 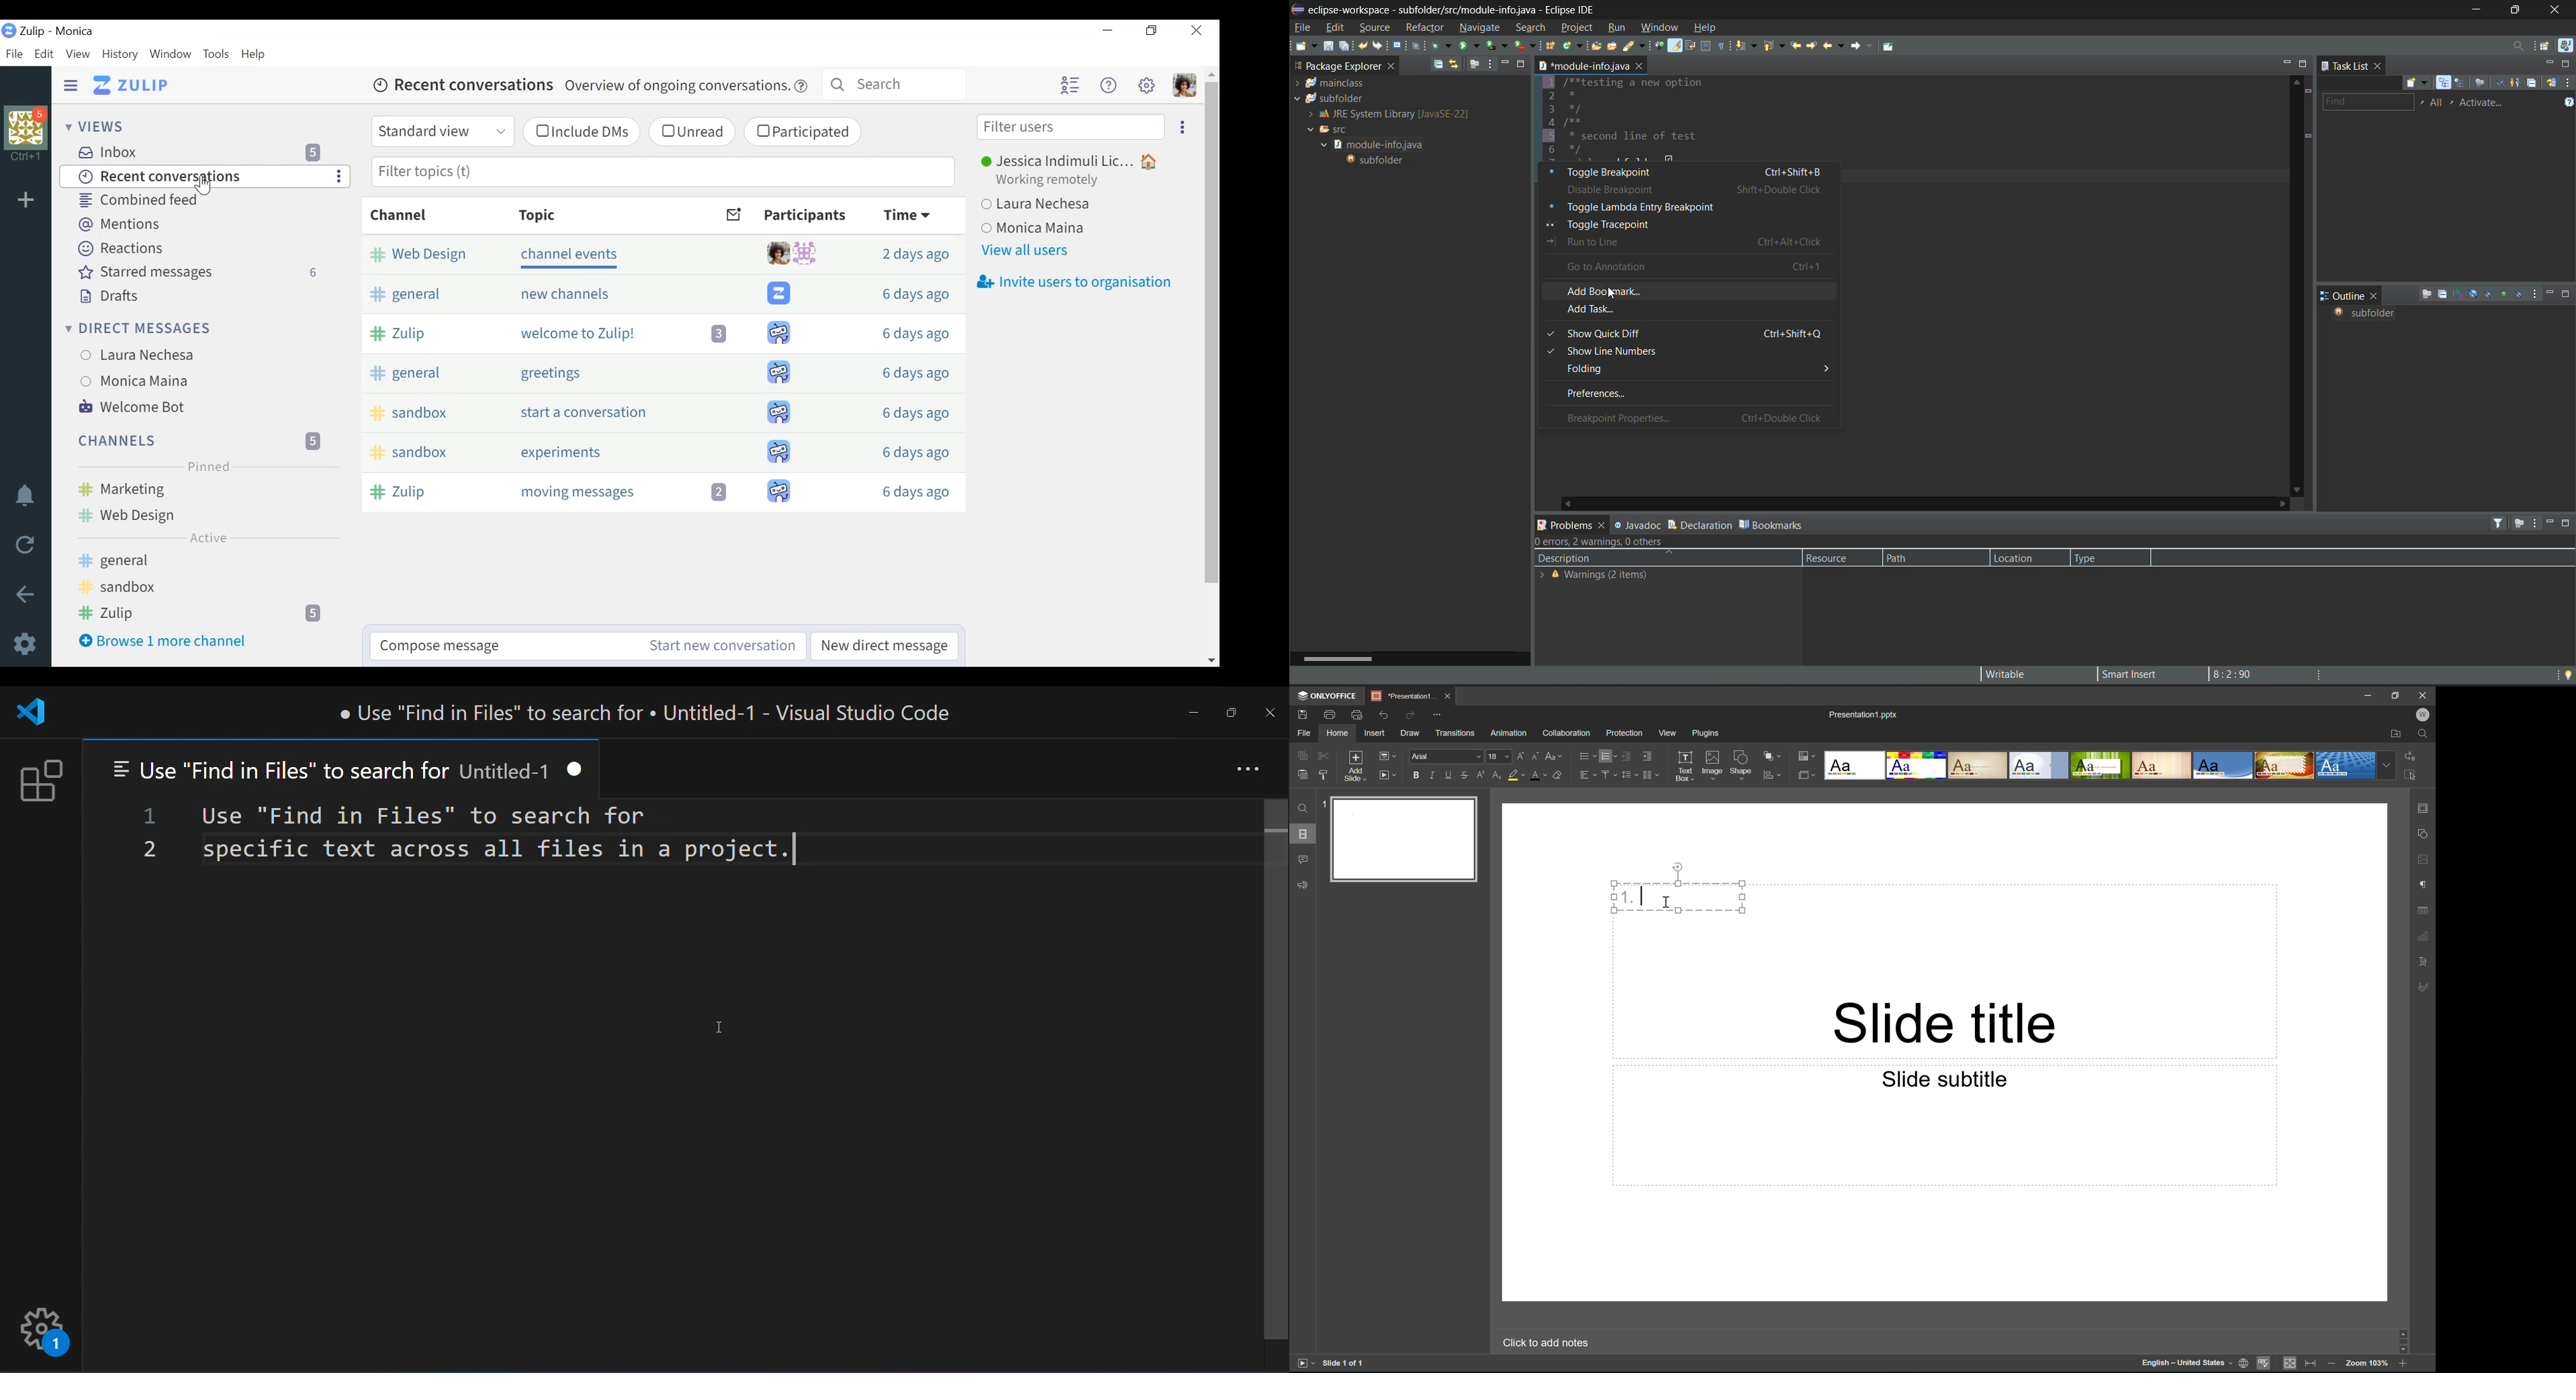 What do you see at coordinates (127, 249) in the screenshot?
I see `Reactions` at bounding box center [127, 249].